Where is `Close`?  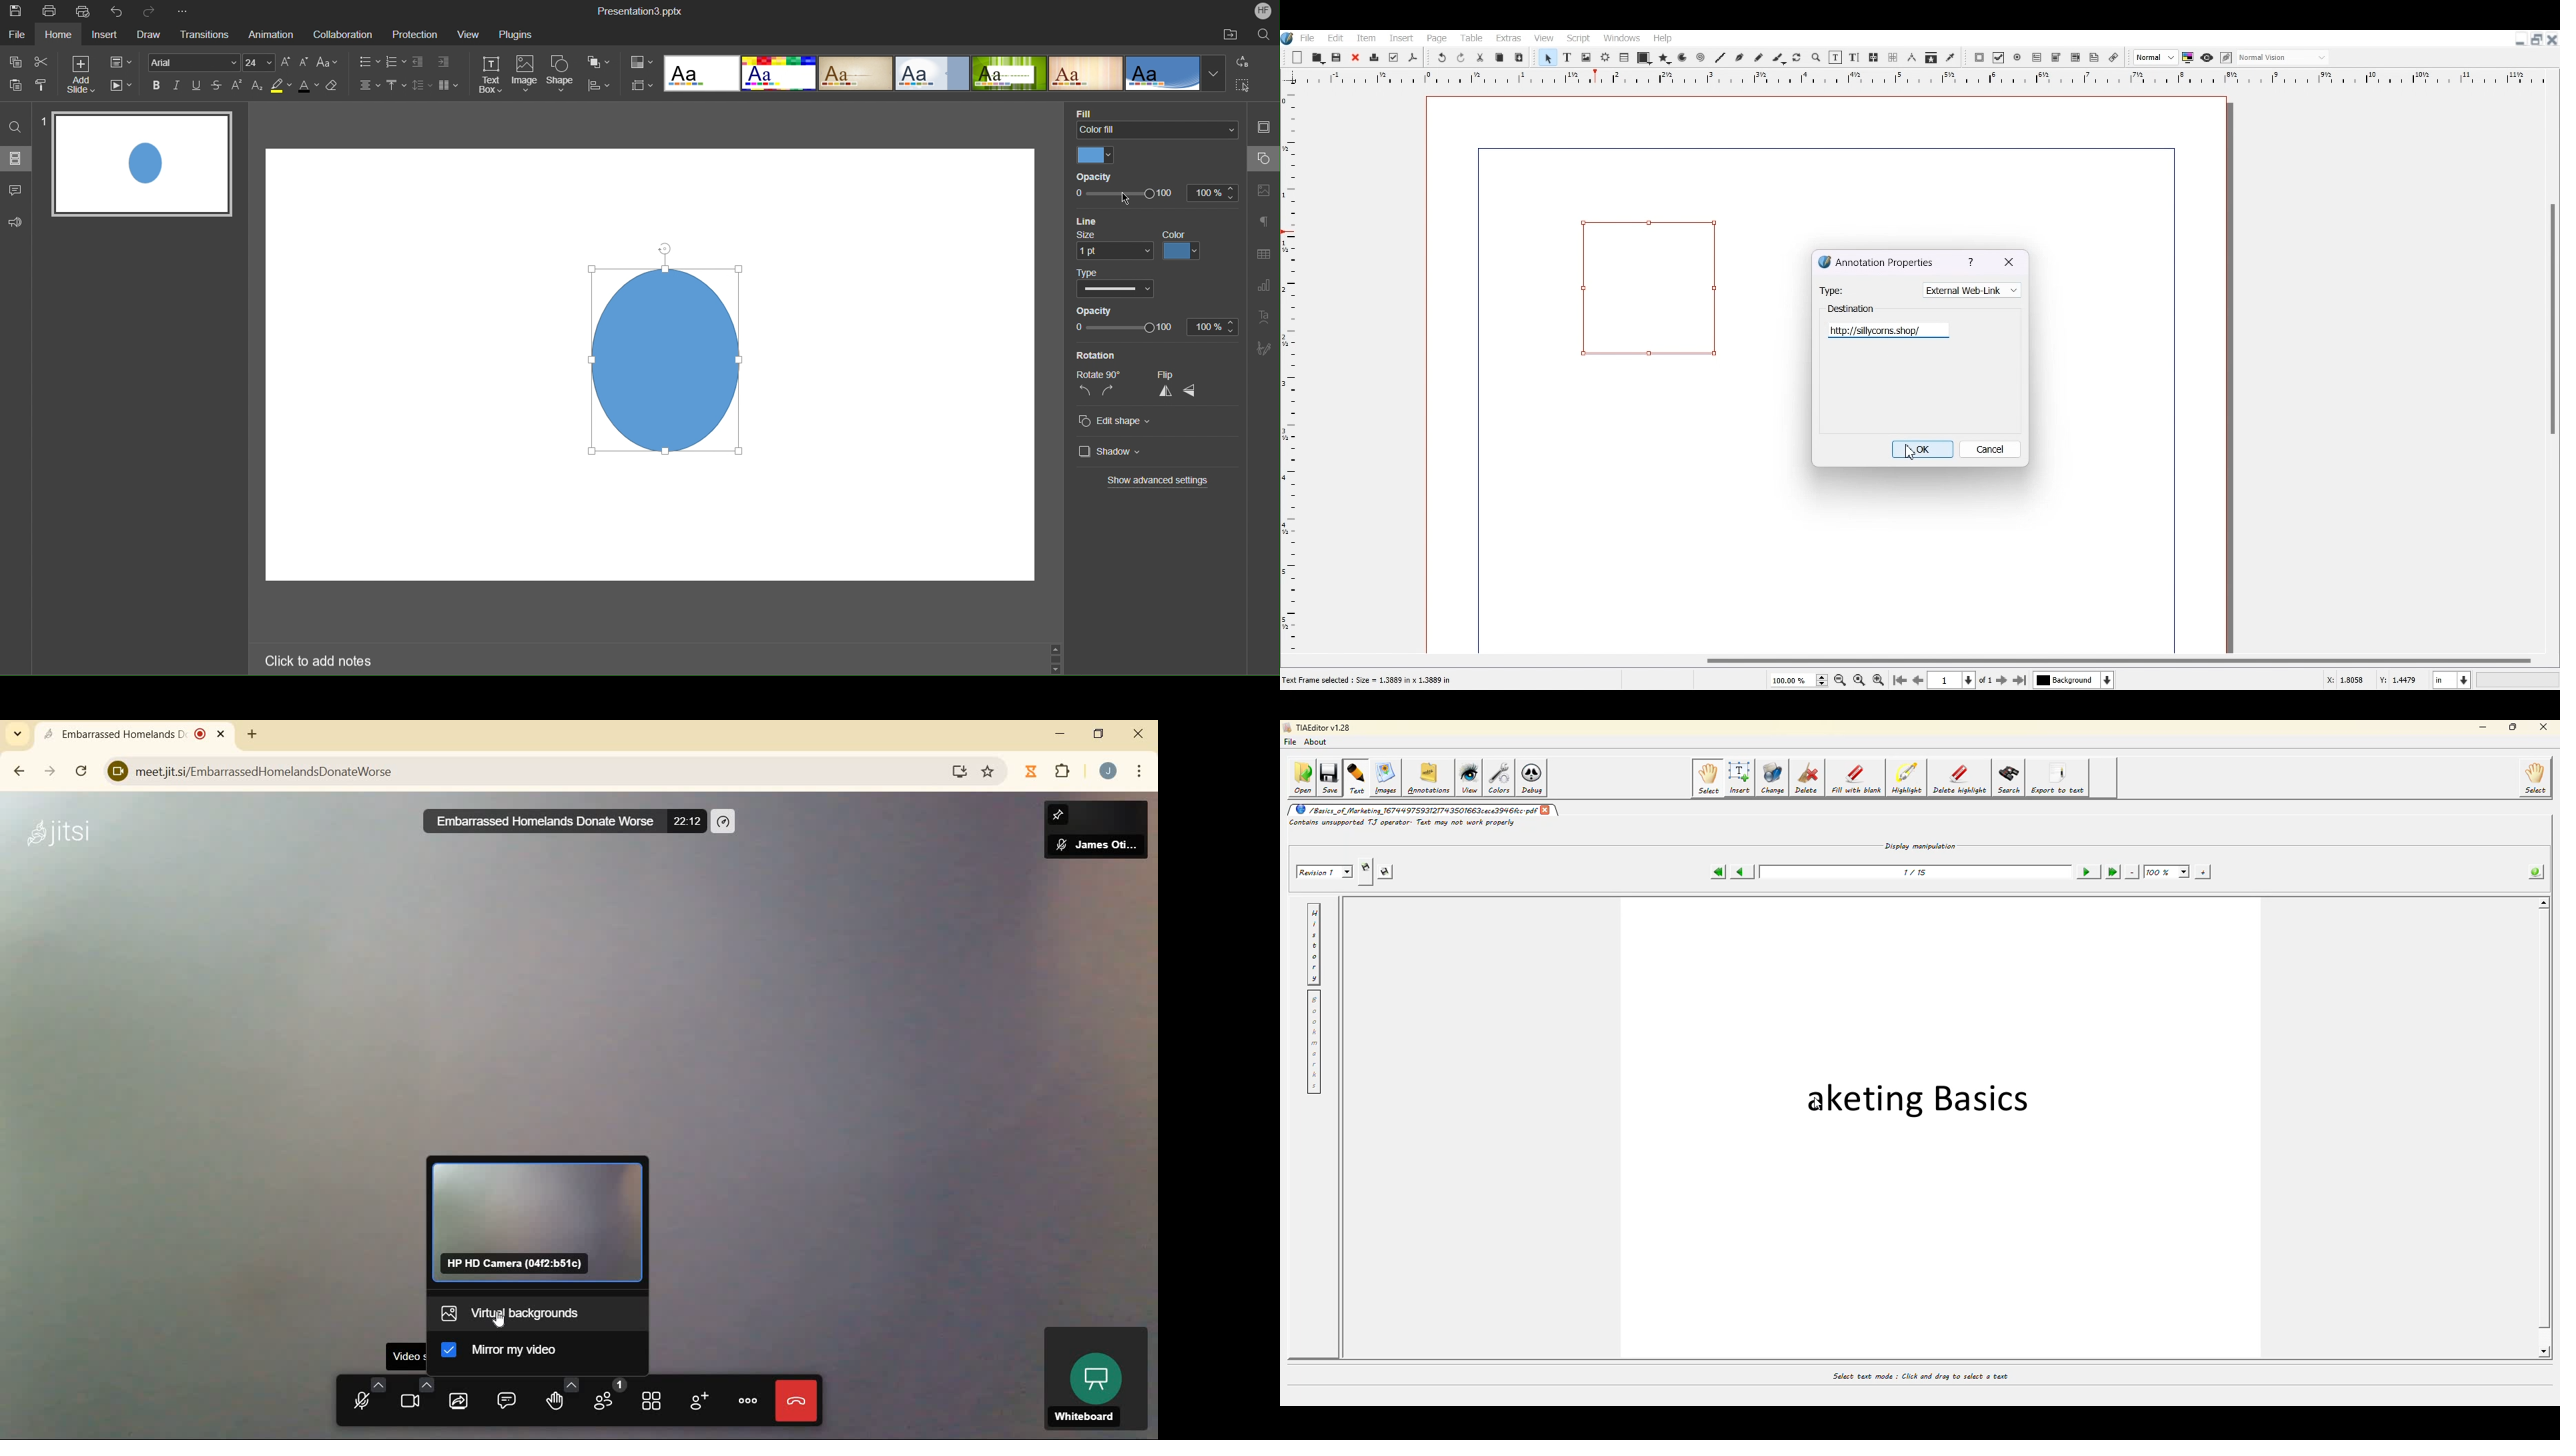
Close is located at coordinates (1355, 58).